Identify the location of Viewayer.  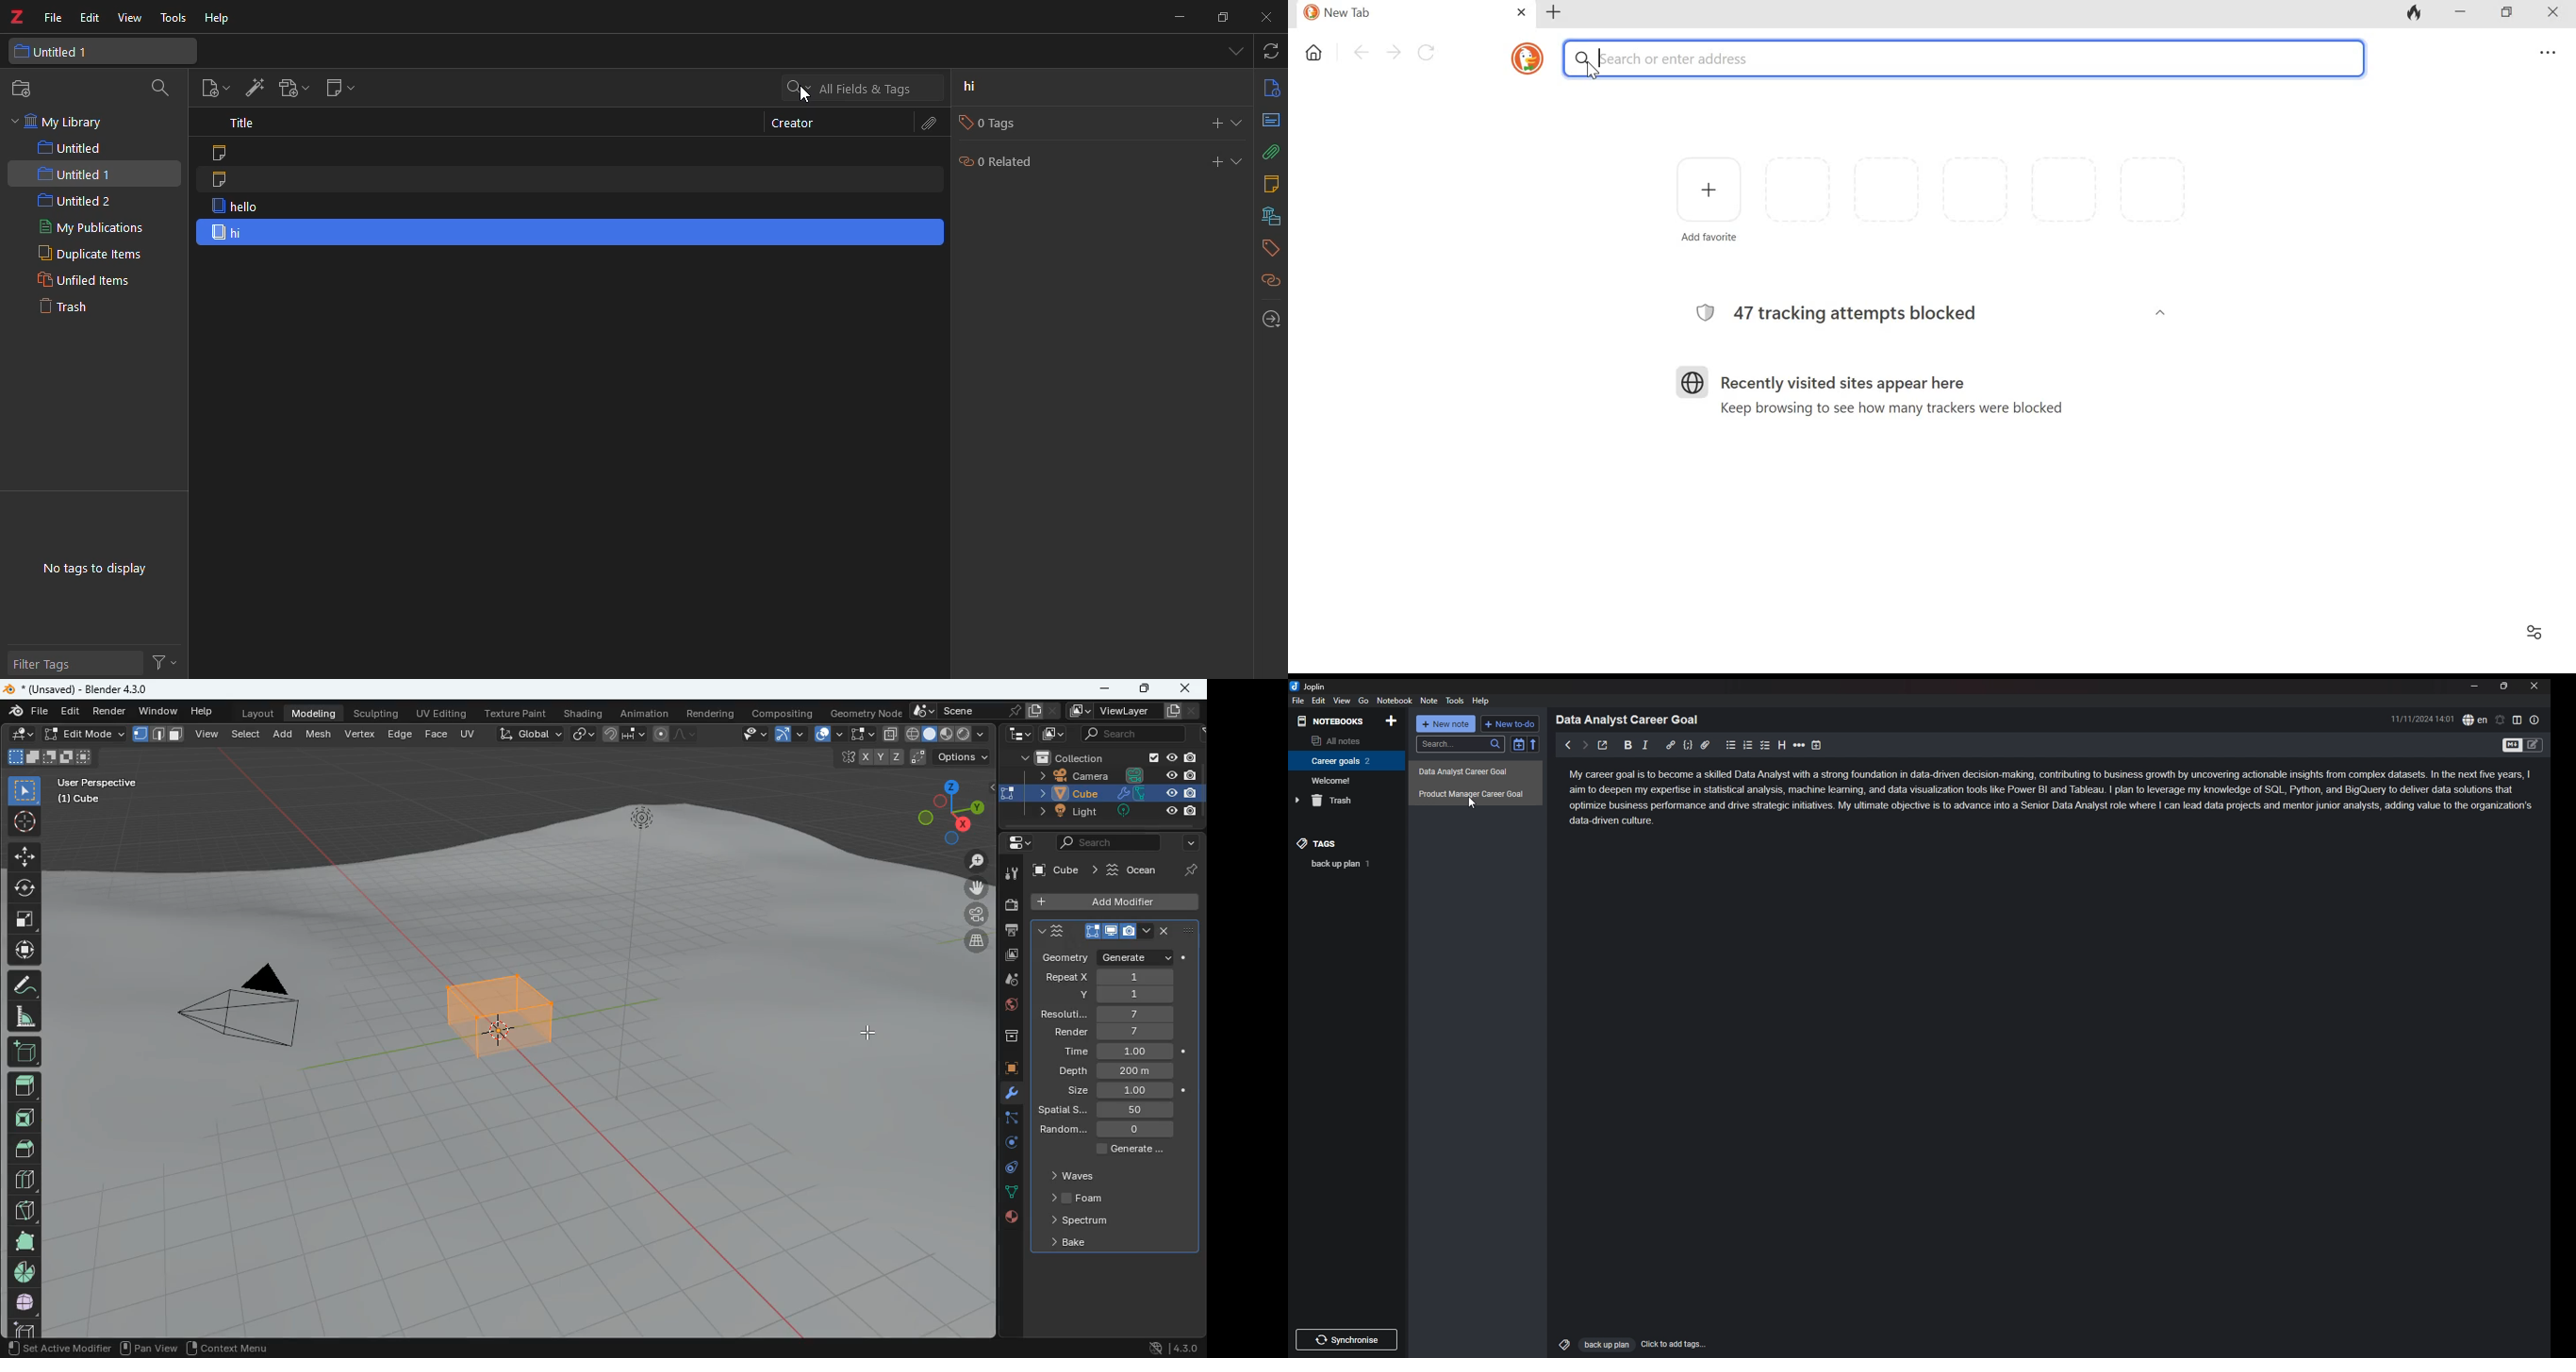
(1124, 712).